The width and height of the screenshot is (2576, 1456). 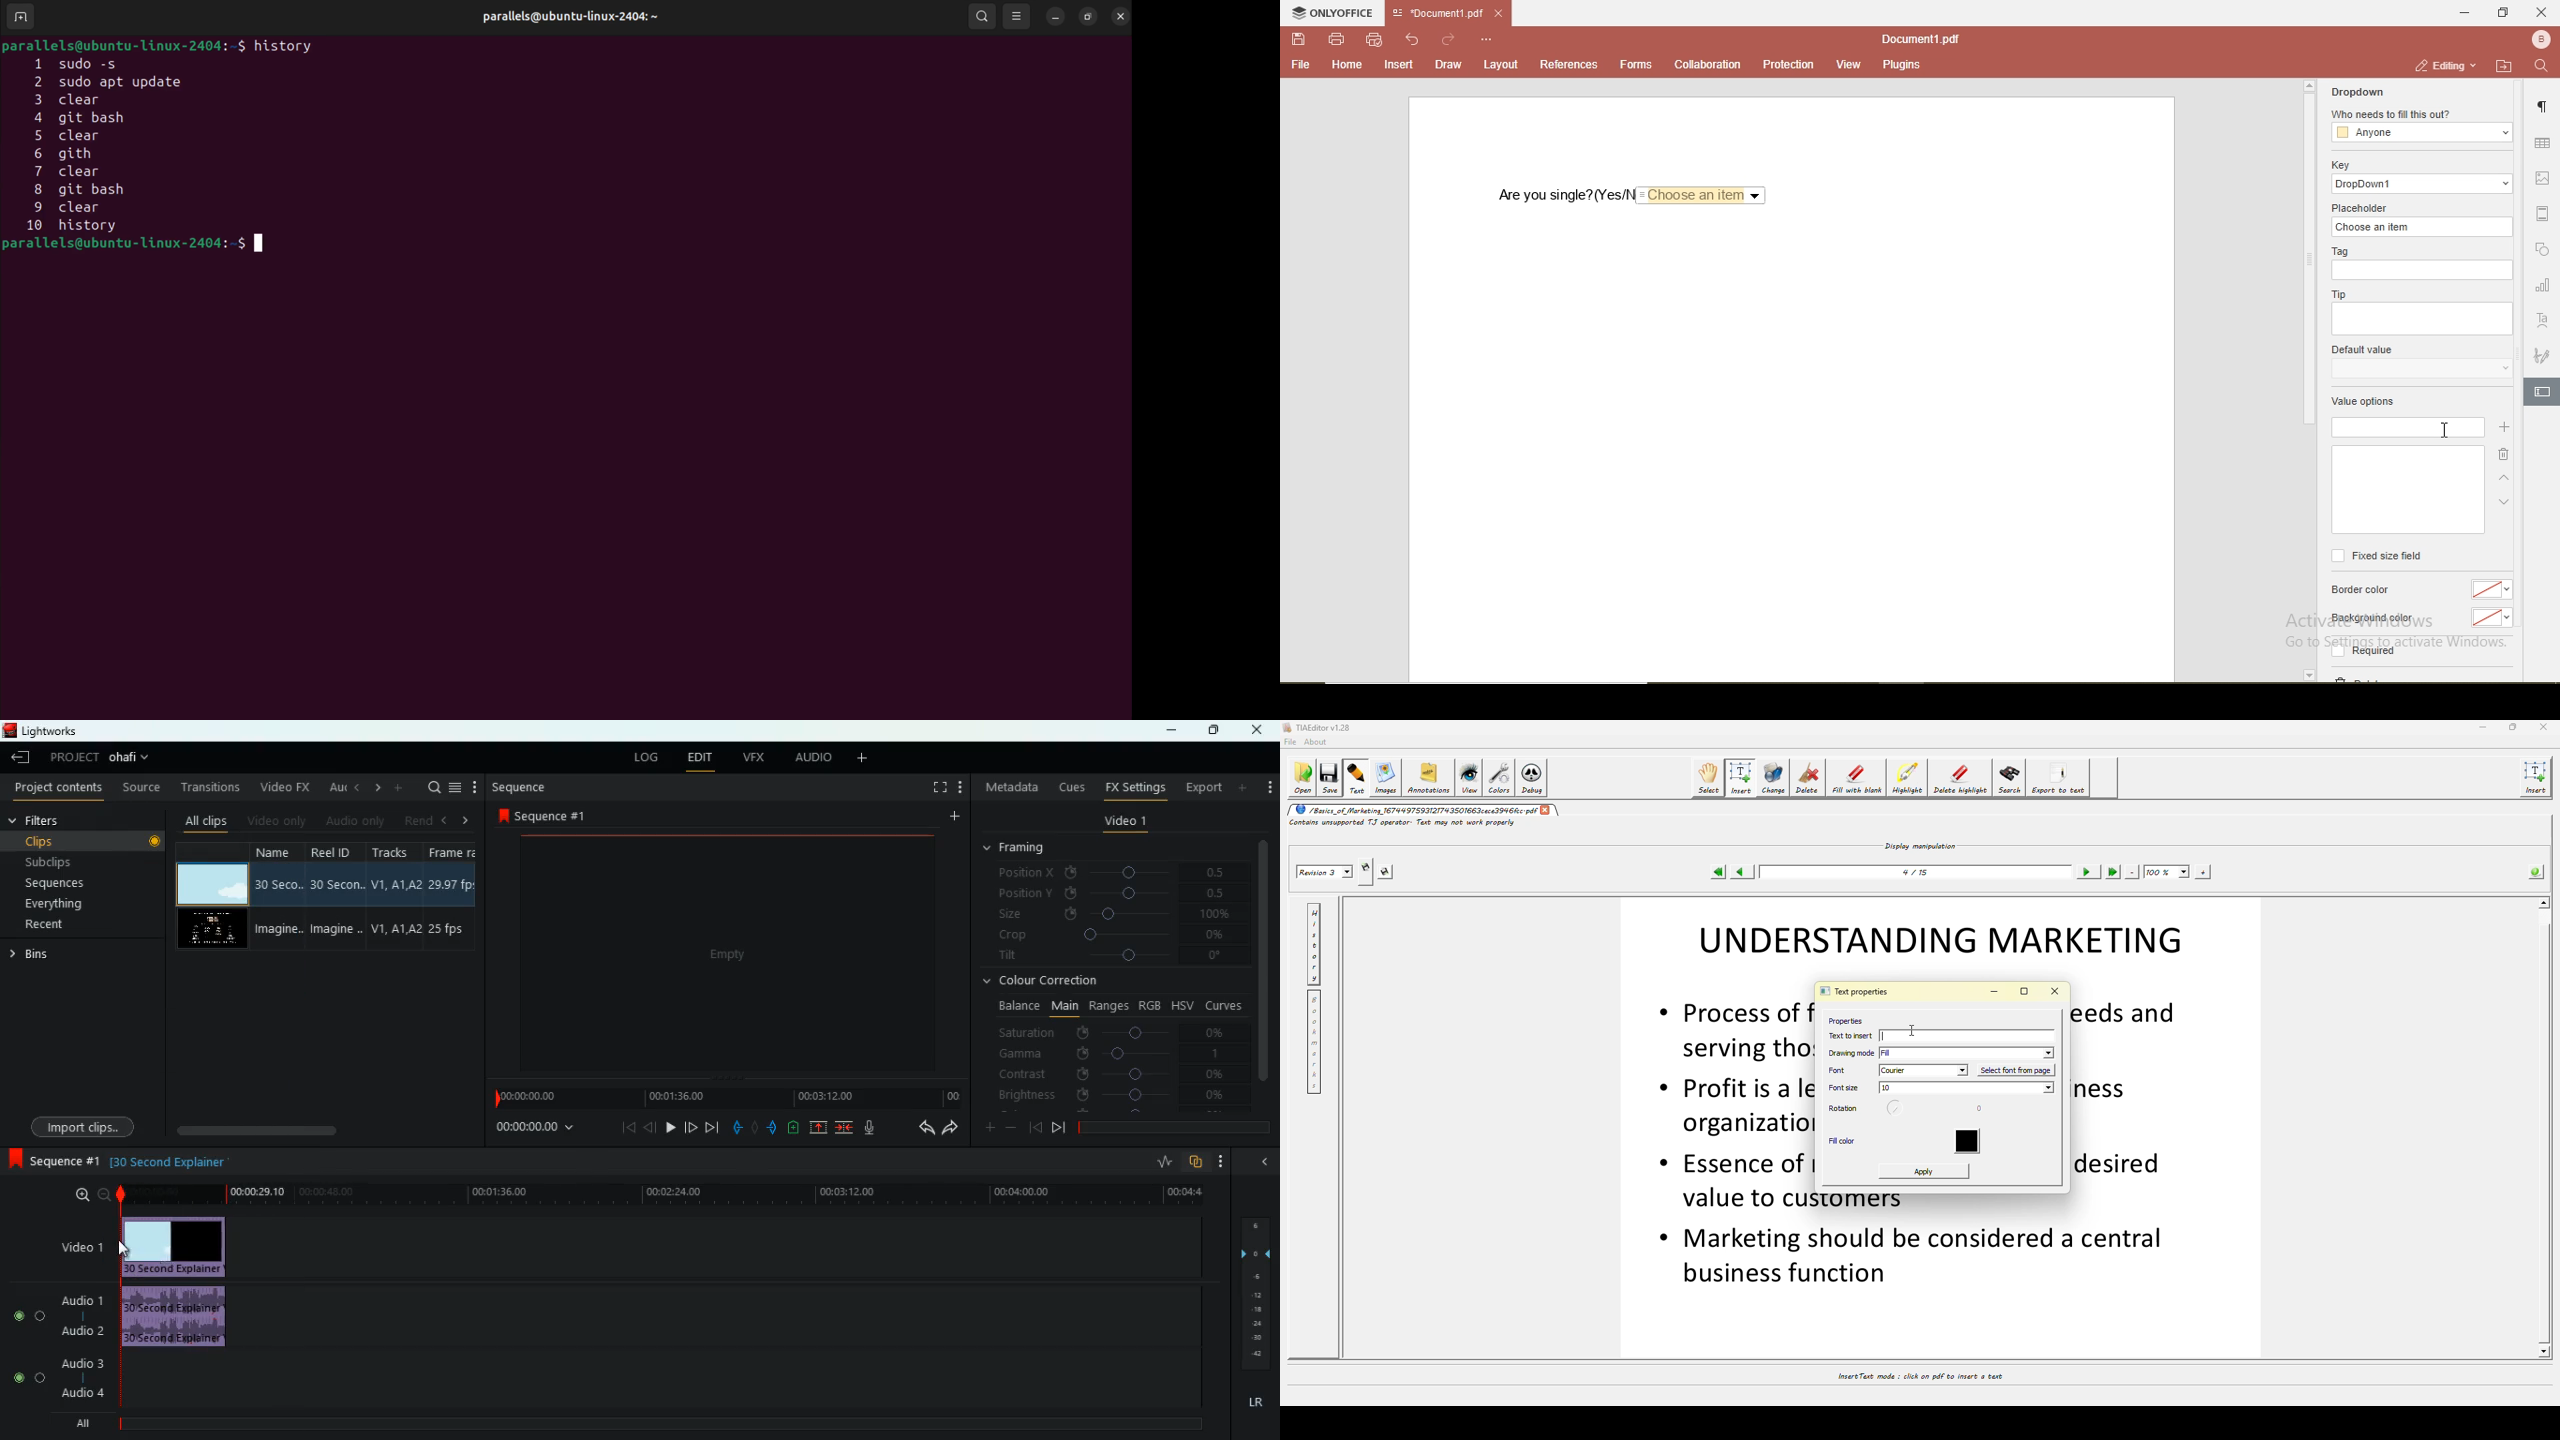 What do you see at coordinates (643, 755) in the screenshot?
I see `log` at bounding box center [643, 755].